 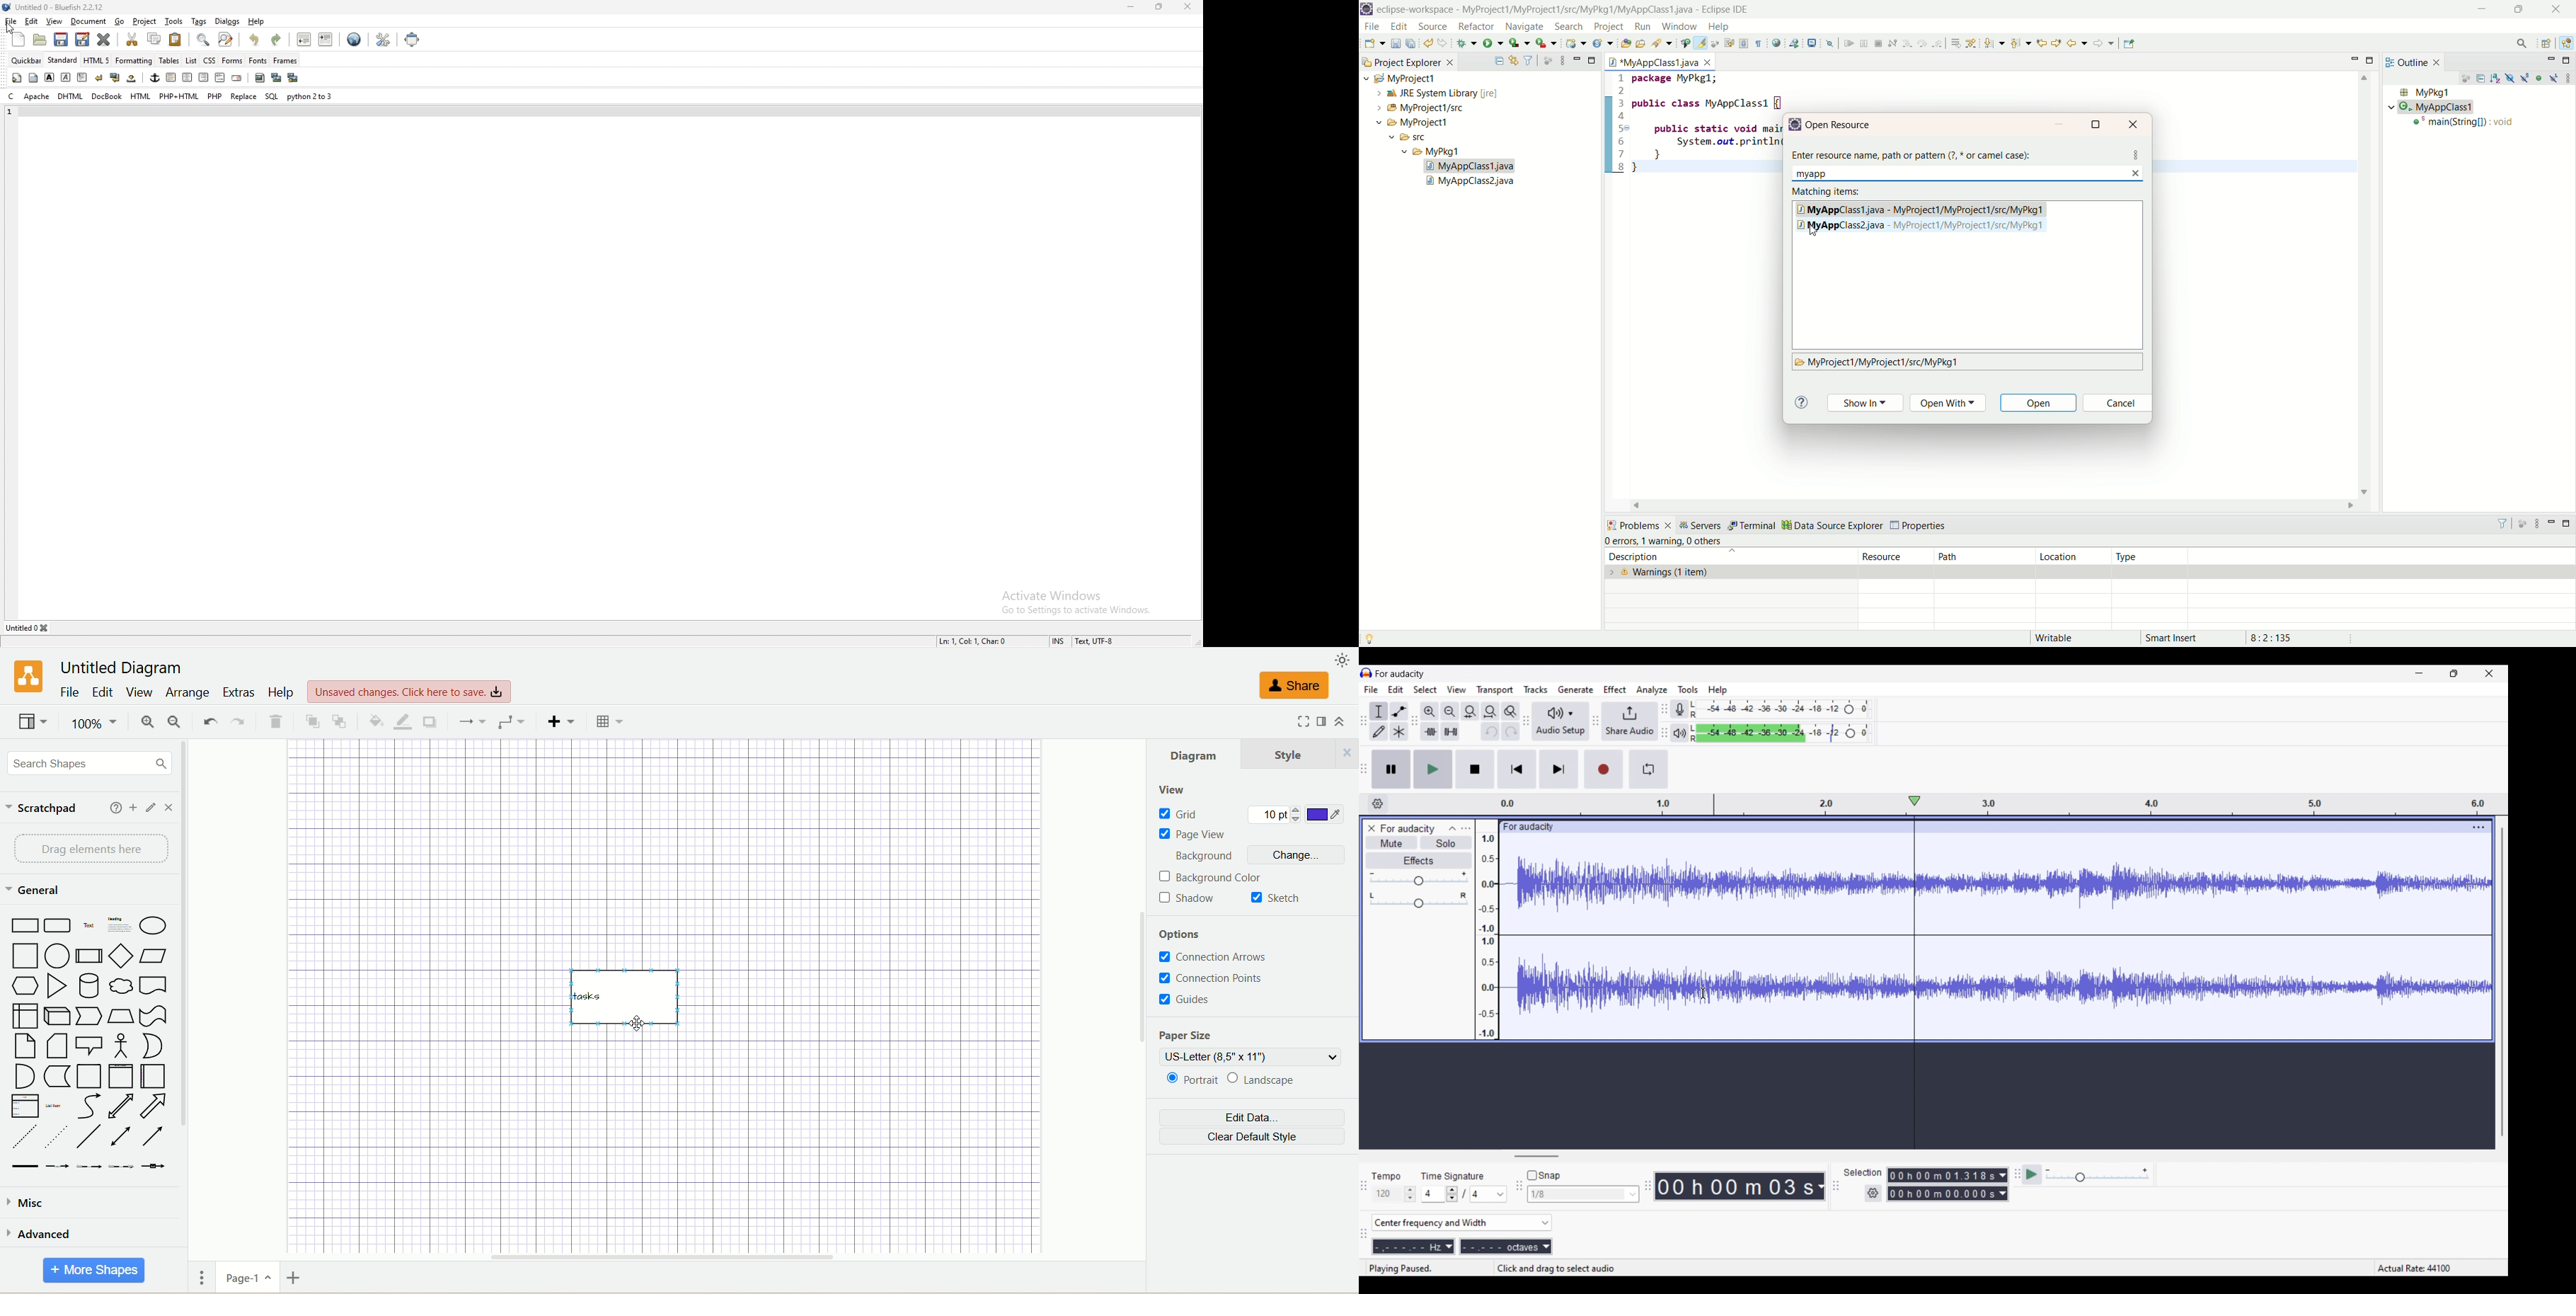 I want to click on add, so click(x=134, y=807).